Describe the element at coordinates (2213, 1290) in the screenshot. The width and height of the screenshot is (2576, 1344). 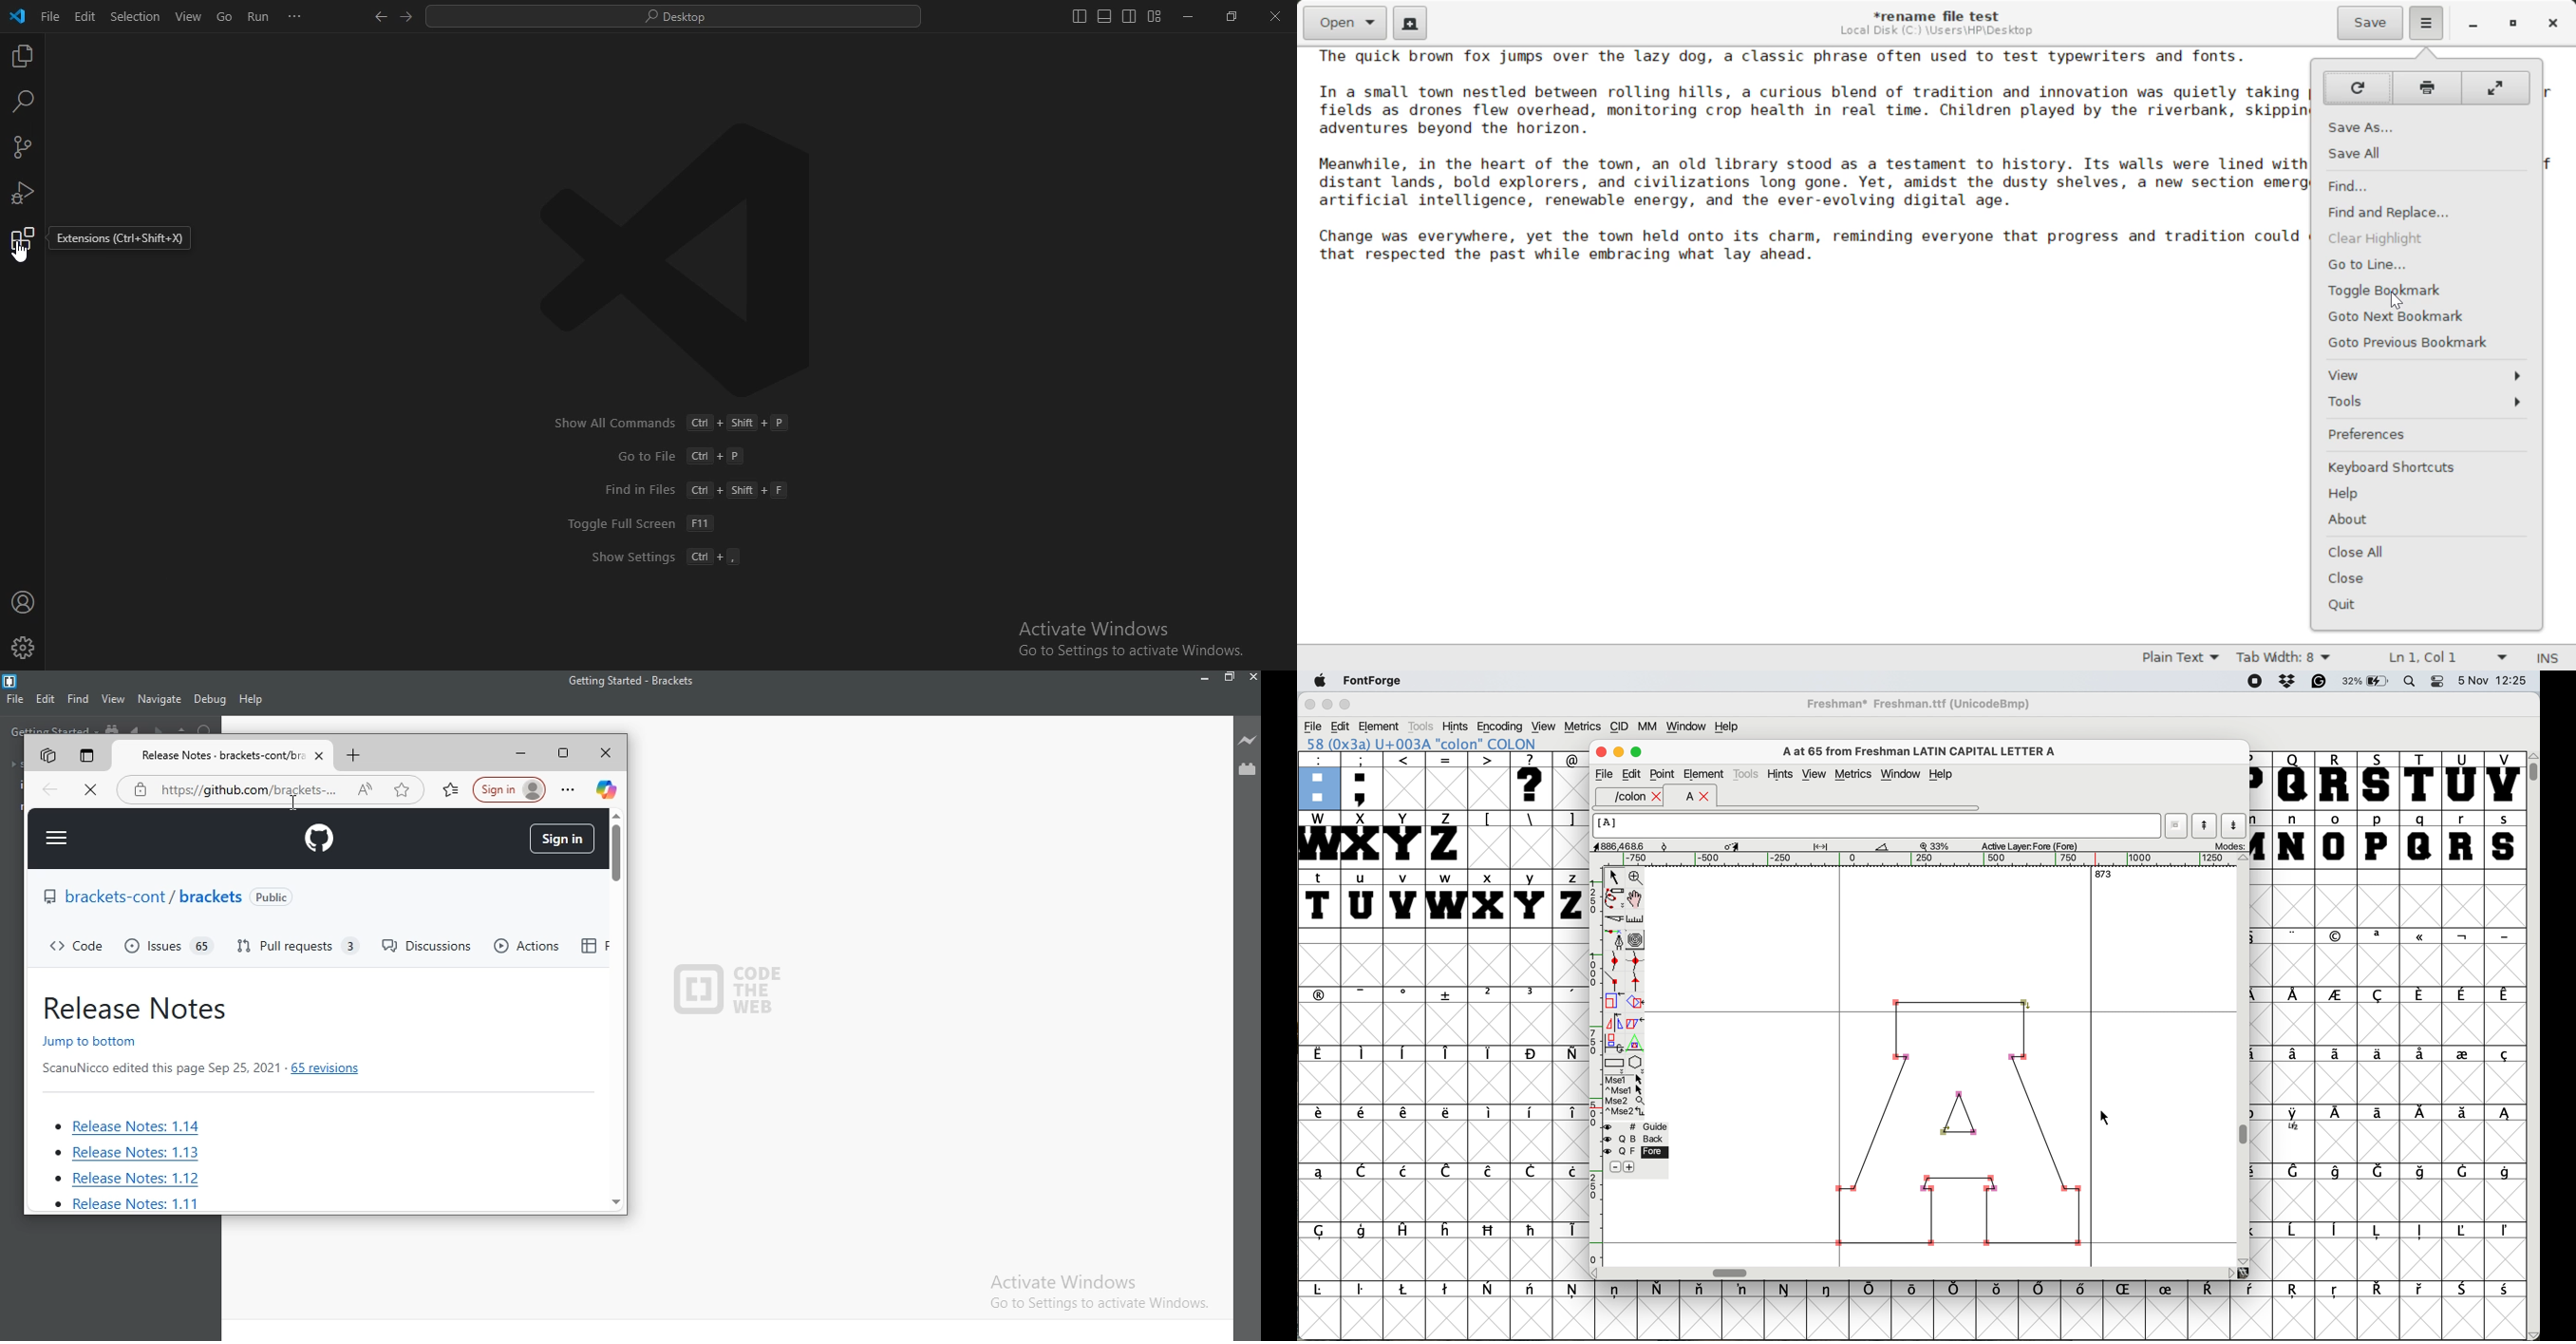
I see `symbol` at that location.